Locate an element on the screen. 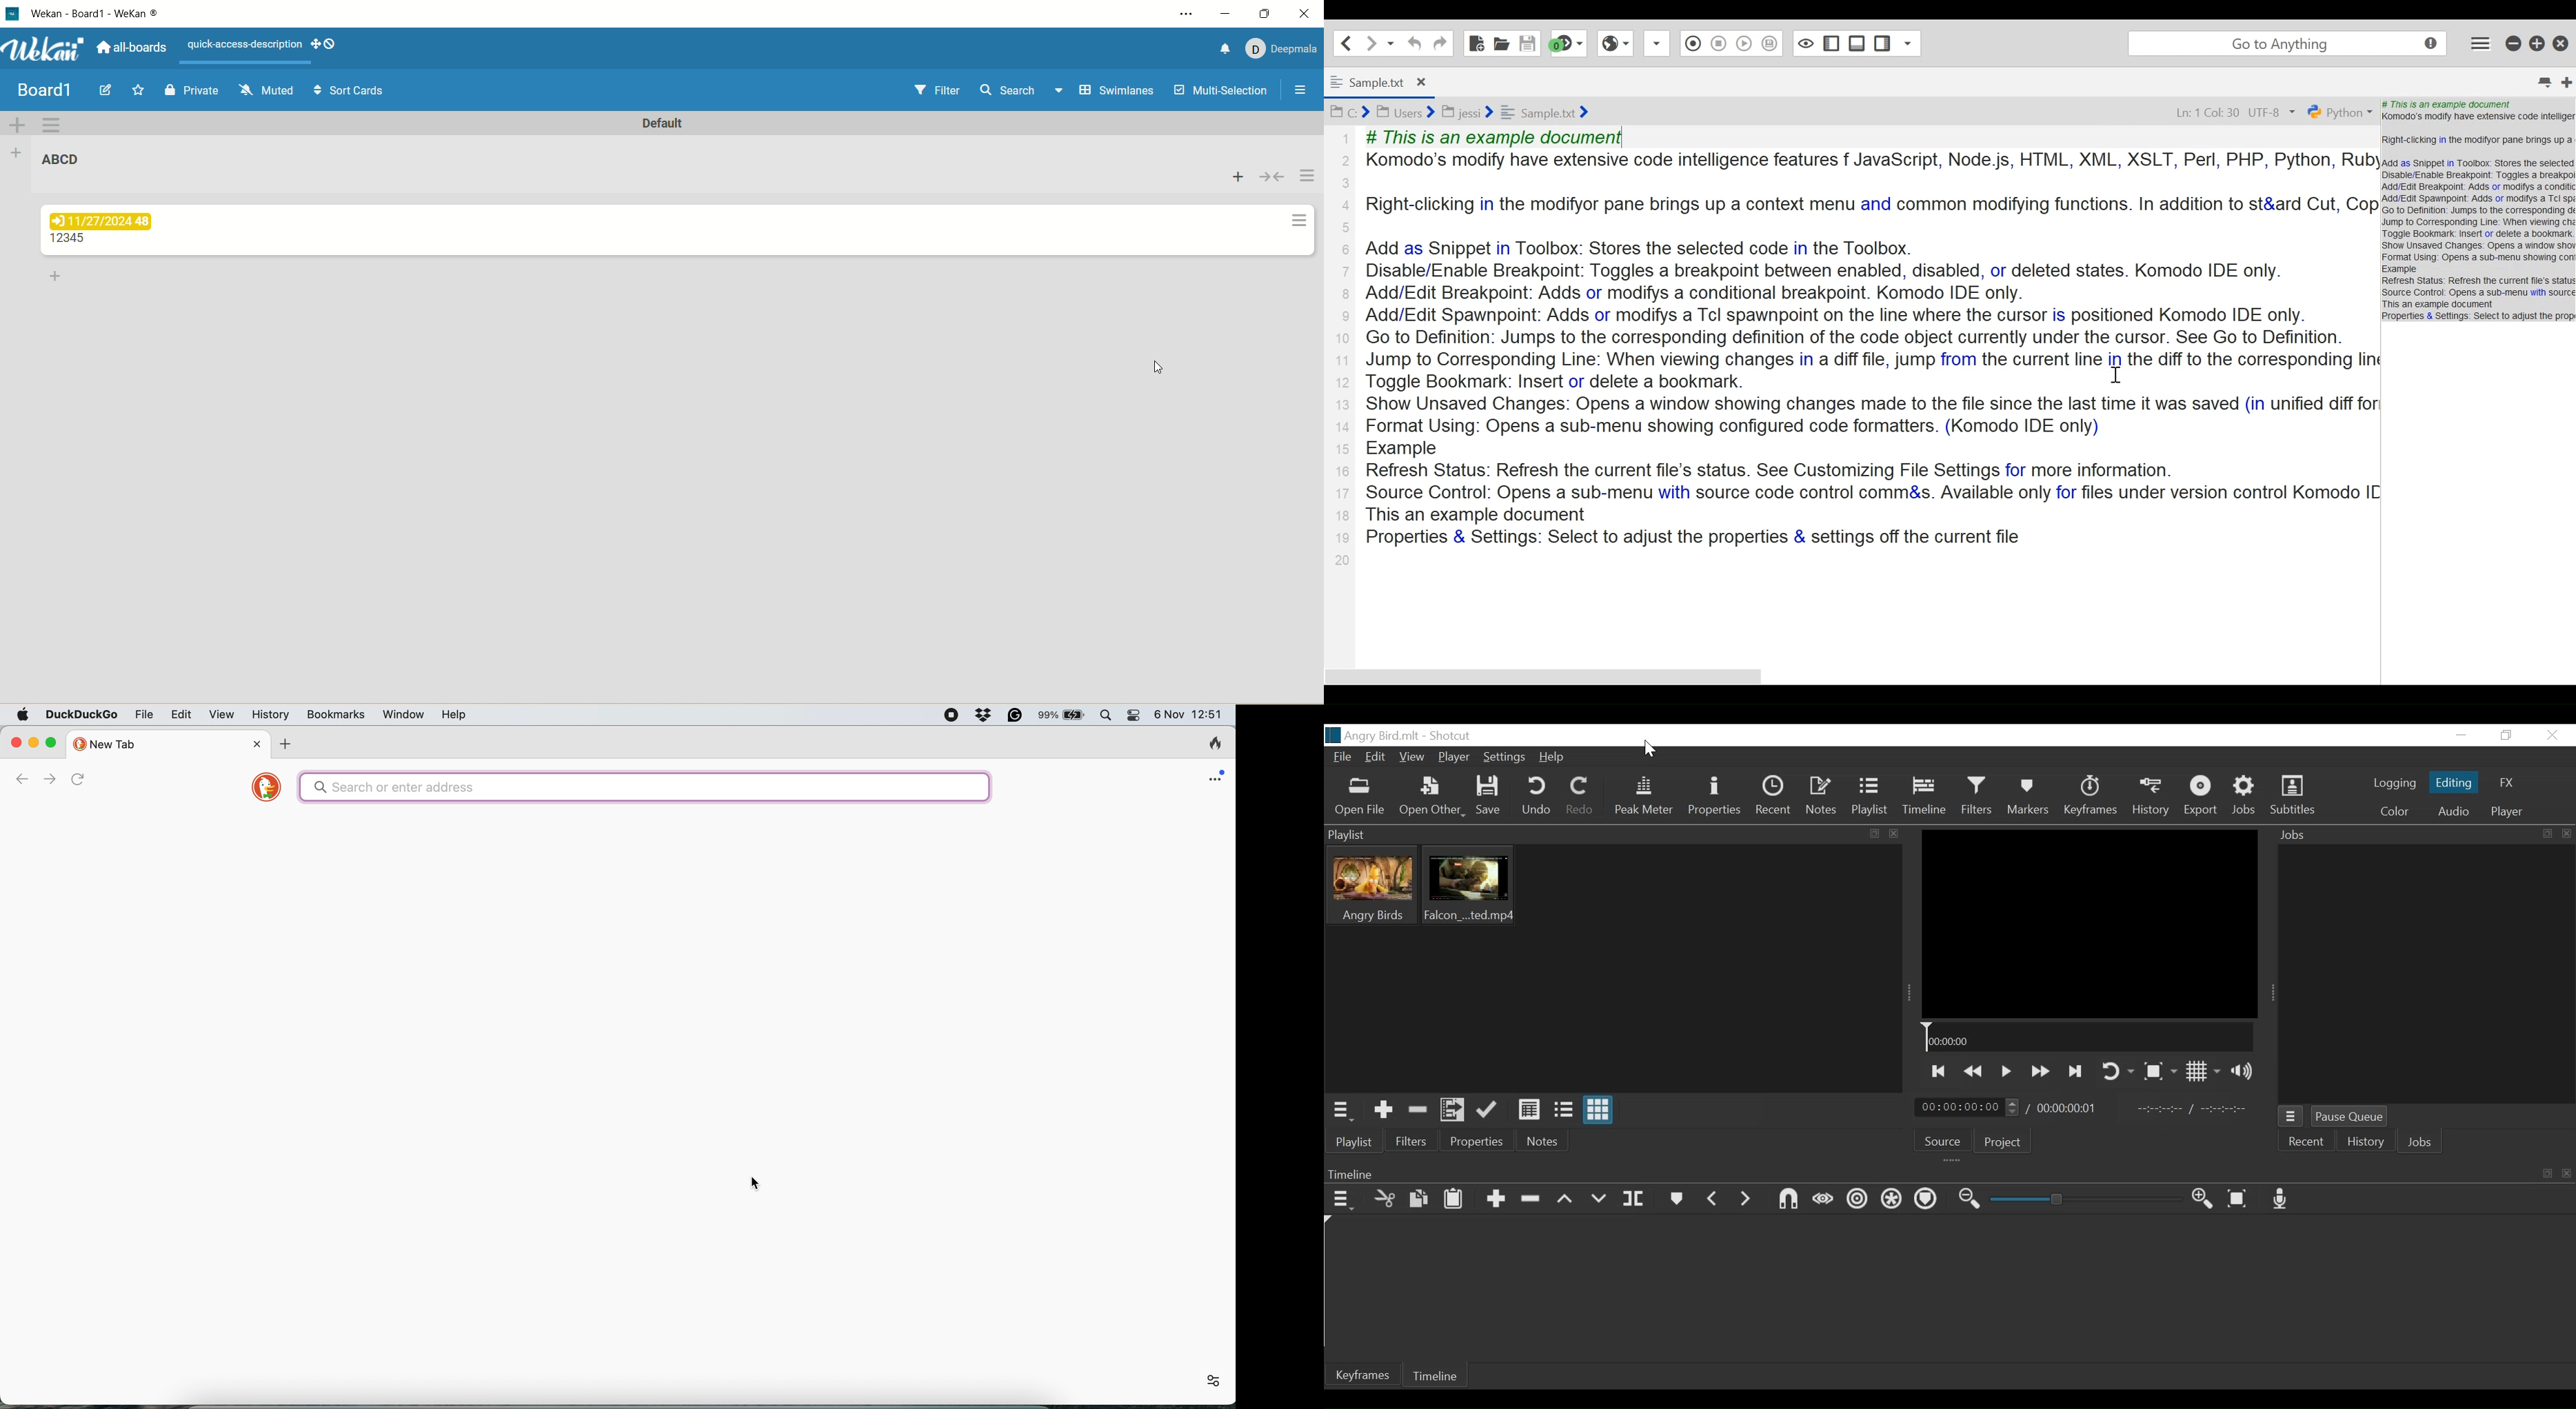 The image size is (2576, 1428). Notes is located at coordinates (1542, 1142).